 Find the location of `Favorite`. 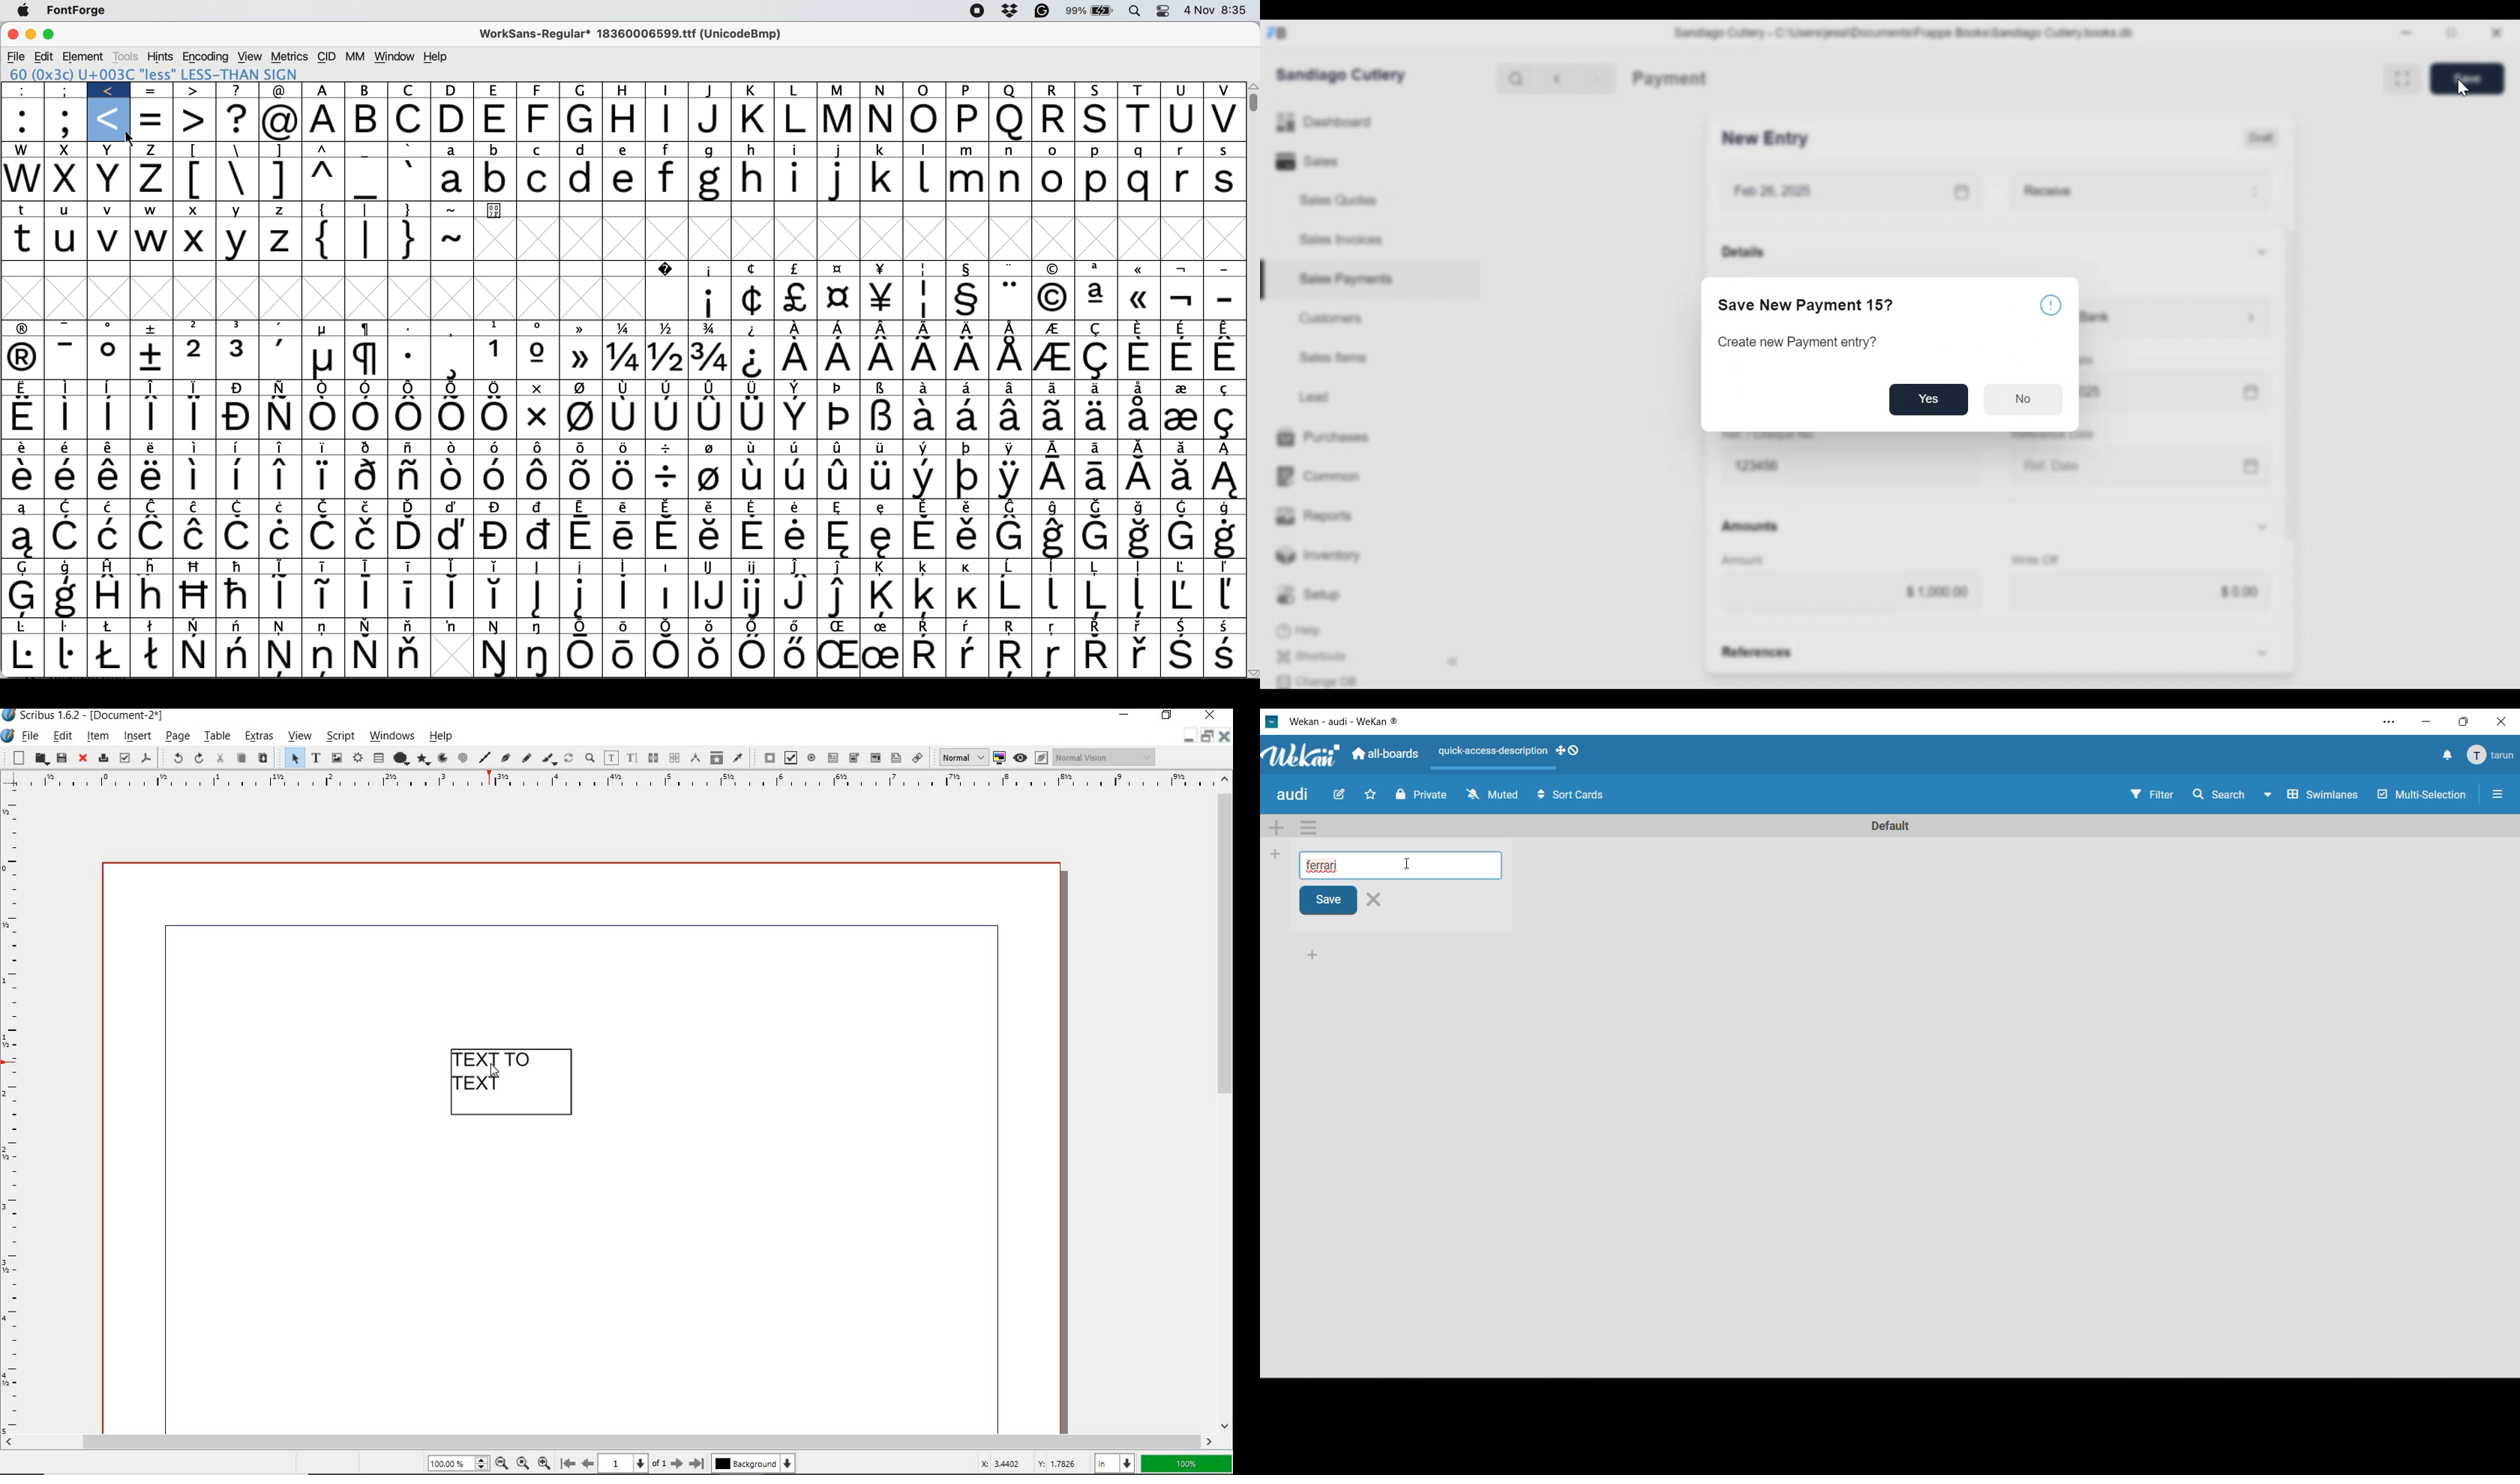

Favorite is located at coordinates (1371, 795).